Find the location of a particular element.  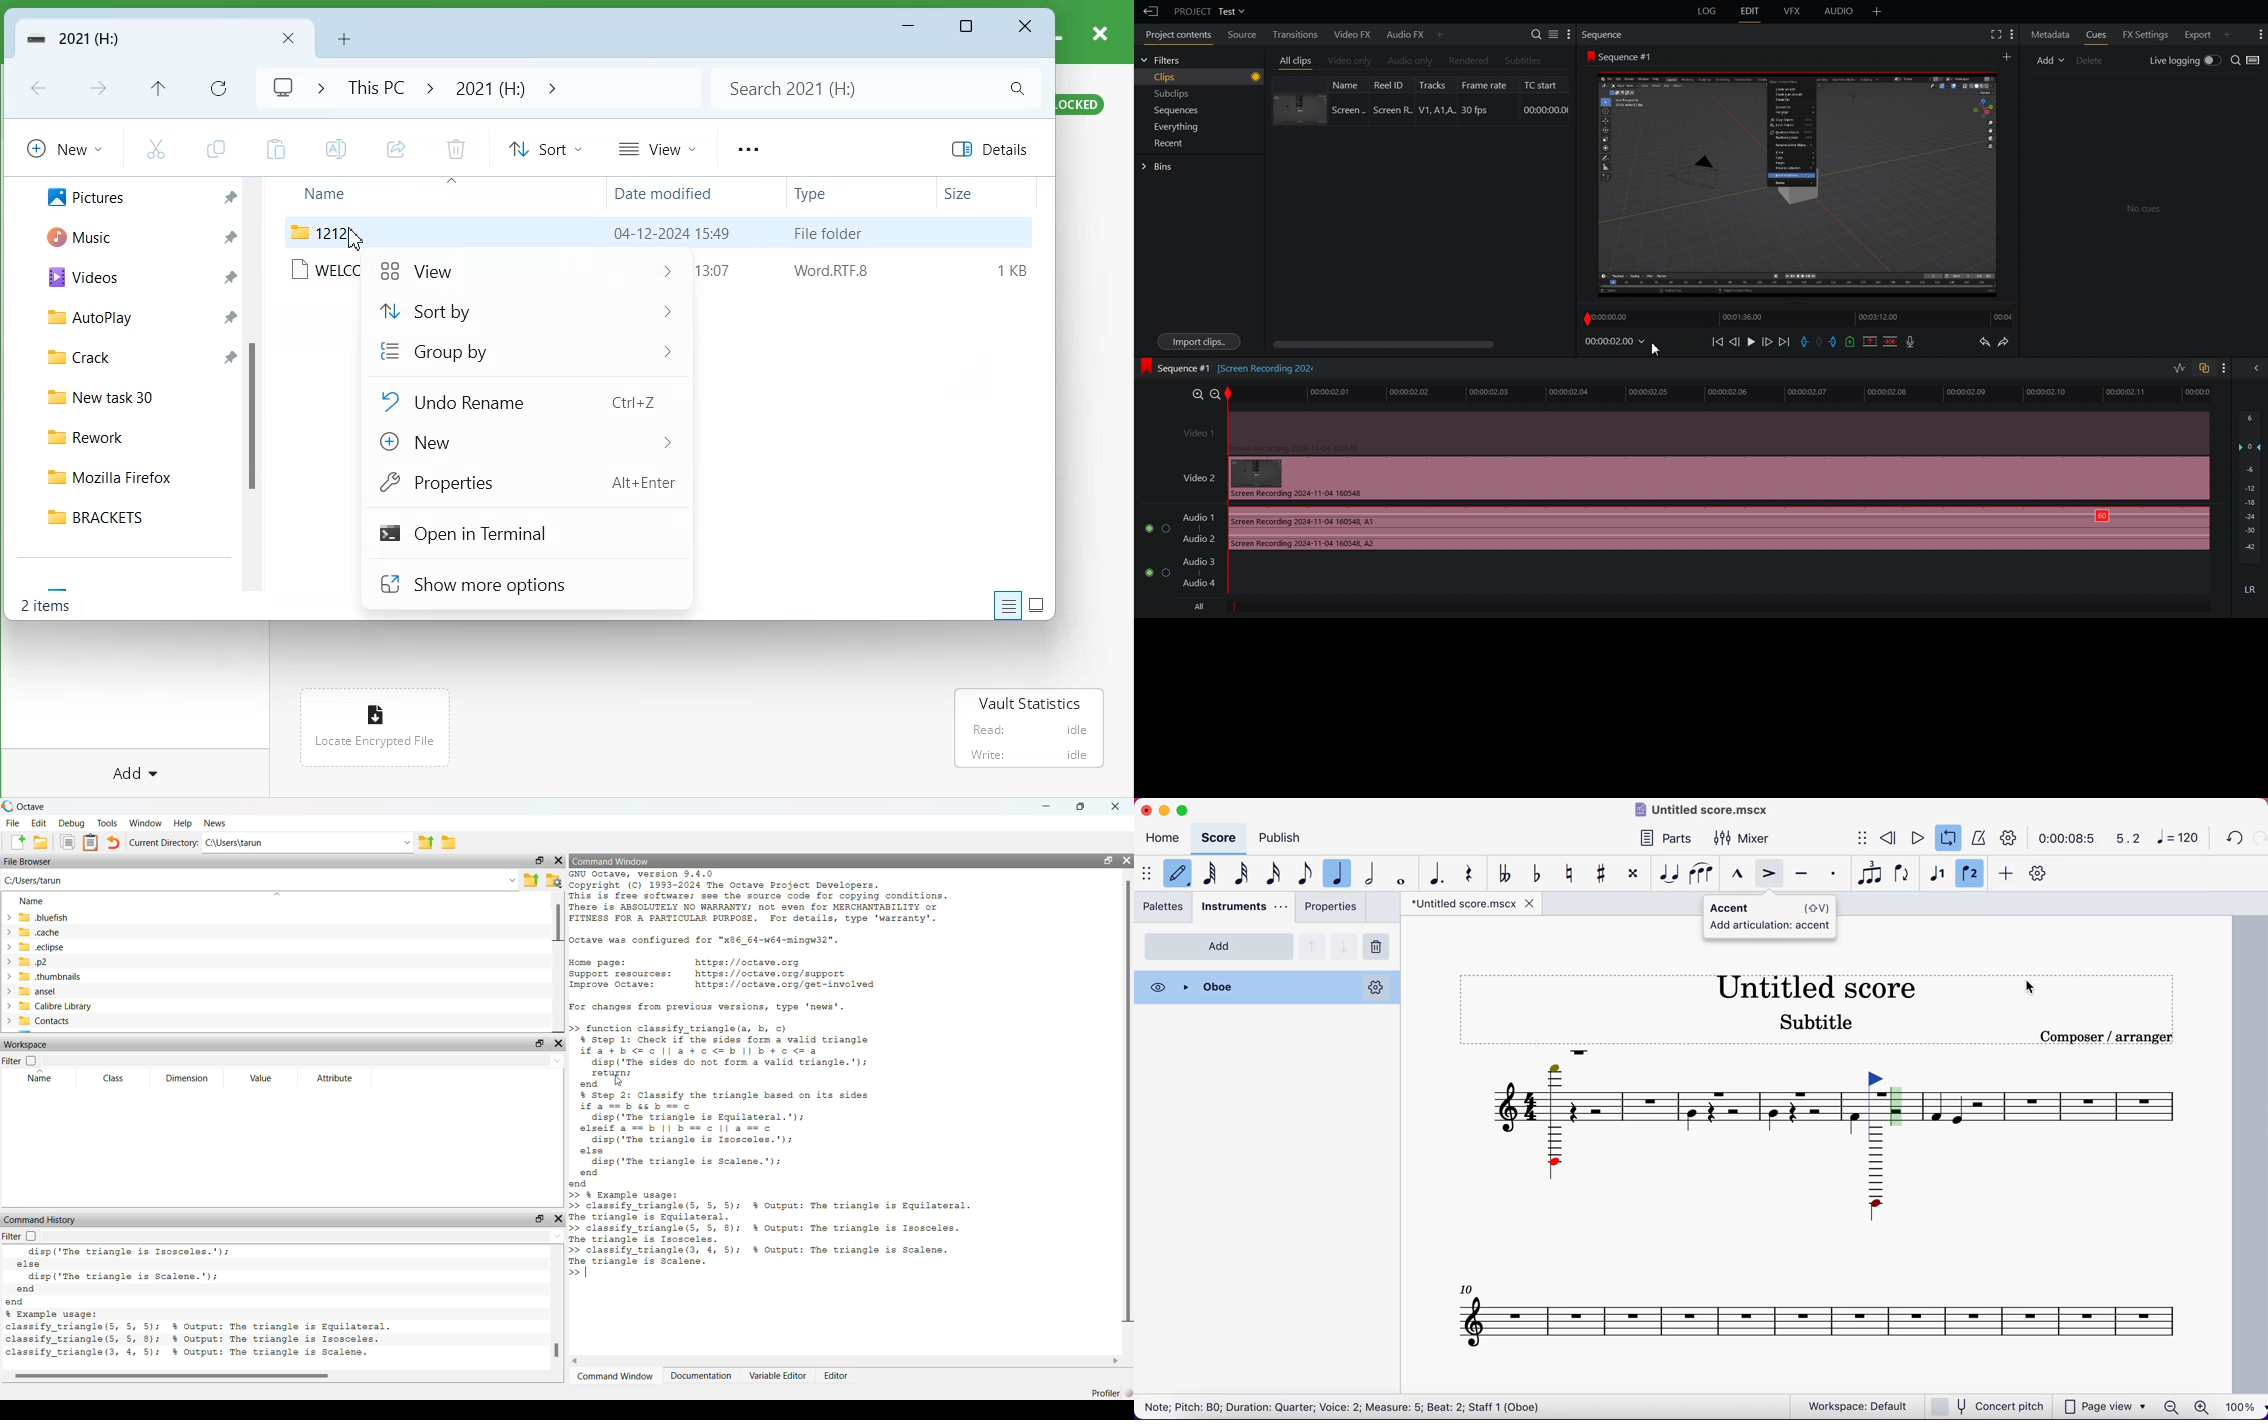

Fox changes from previous versions, type 'news'. is located at coordinates (710, 1008).